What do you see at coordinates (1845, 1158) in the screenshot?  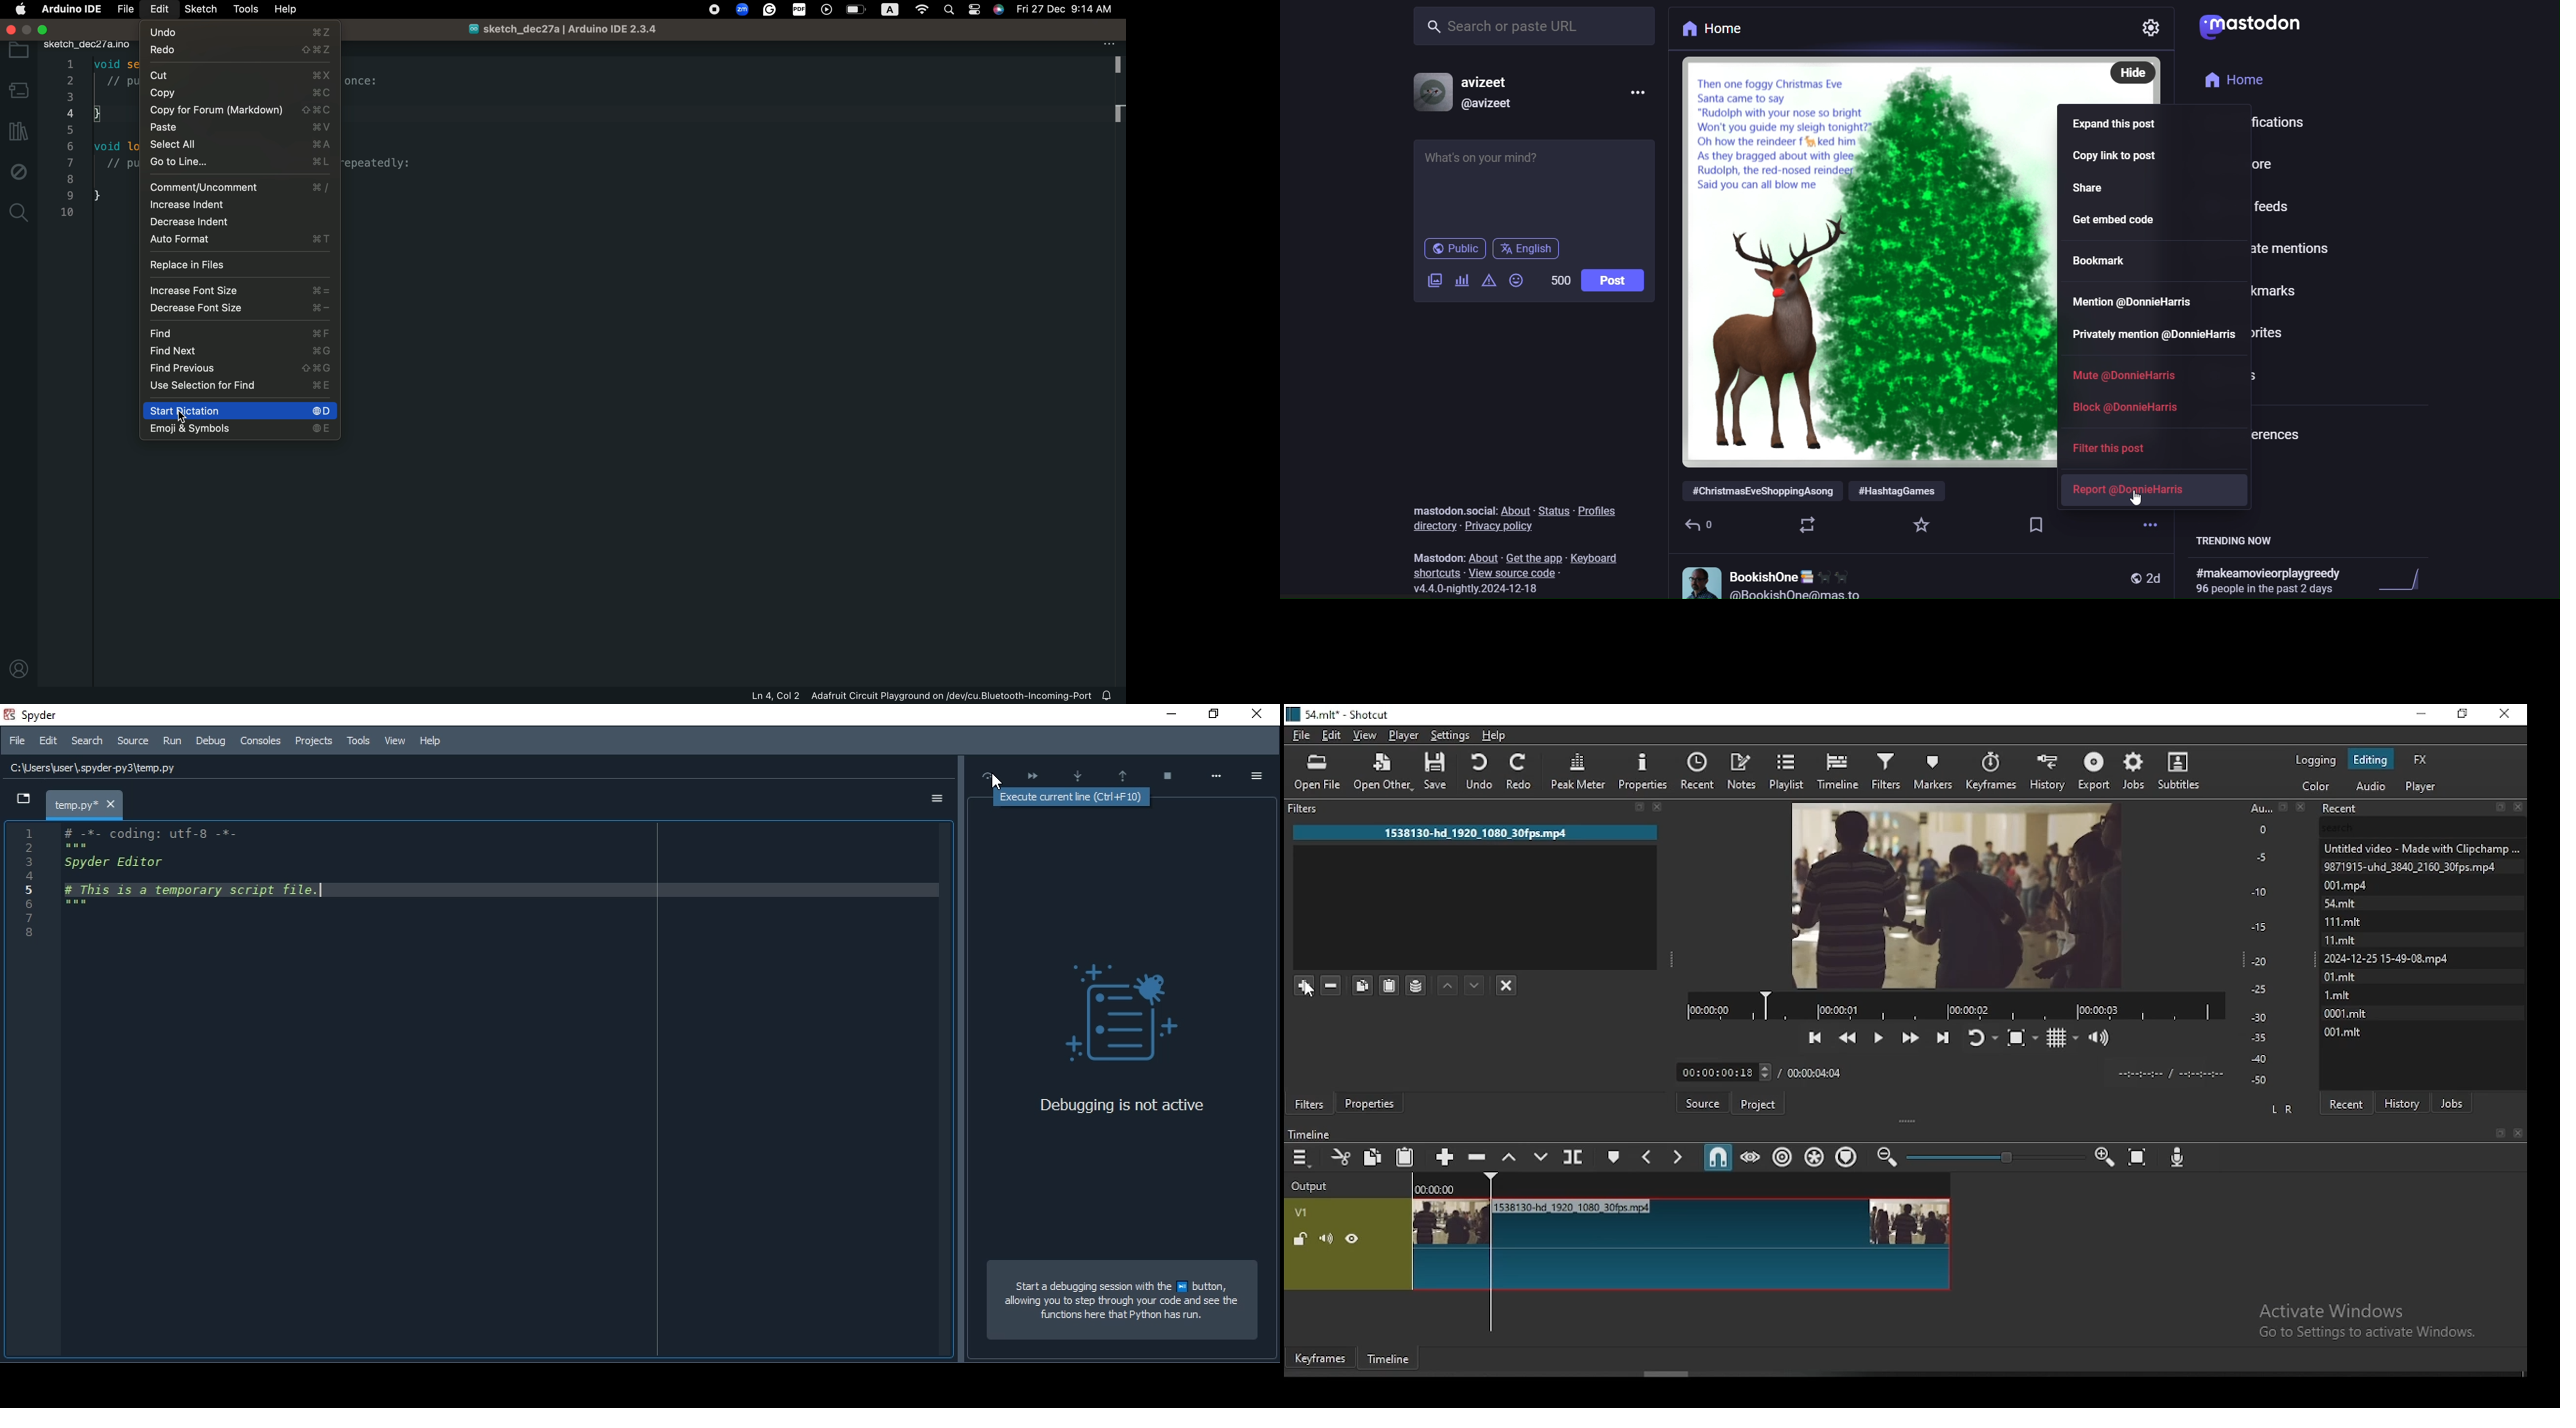 I see `ripple markers` at bounding box center [1845, 1158].